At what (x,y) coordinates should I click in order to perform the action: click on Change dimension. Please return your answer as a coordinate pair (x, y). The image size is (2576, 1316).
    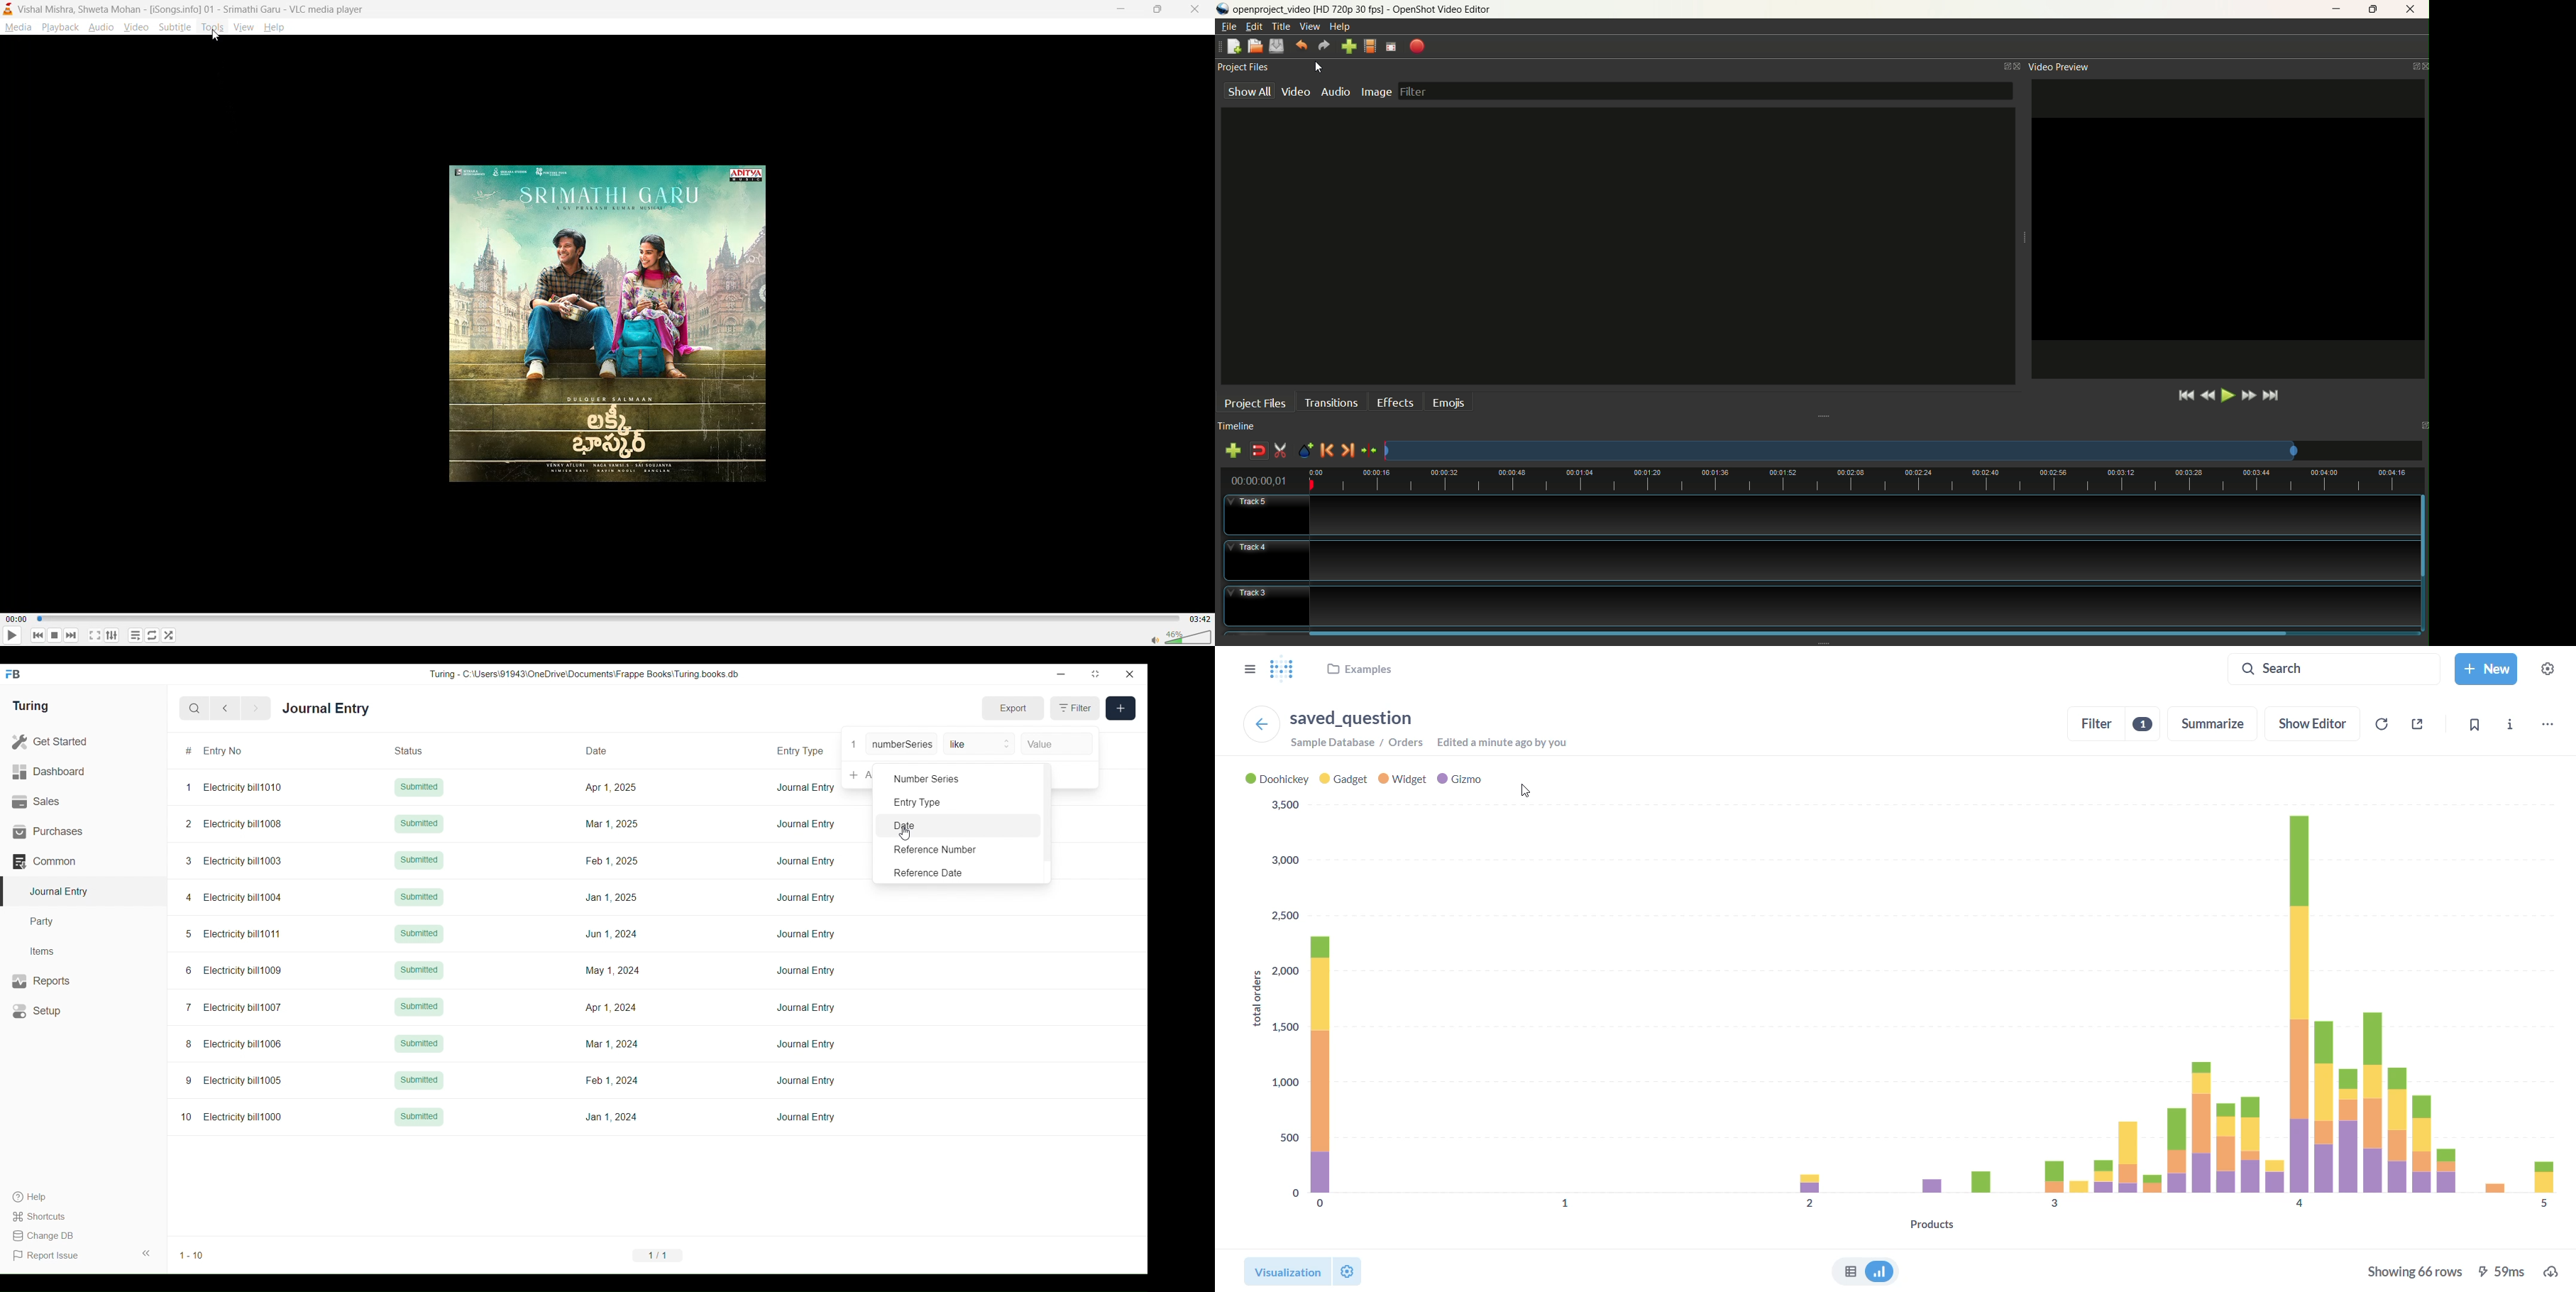
    Looking at the image, I should click on (1096, 674).